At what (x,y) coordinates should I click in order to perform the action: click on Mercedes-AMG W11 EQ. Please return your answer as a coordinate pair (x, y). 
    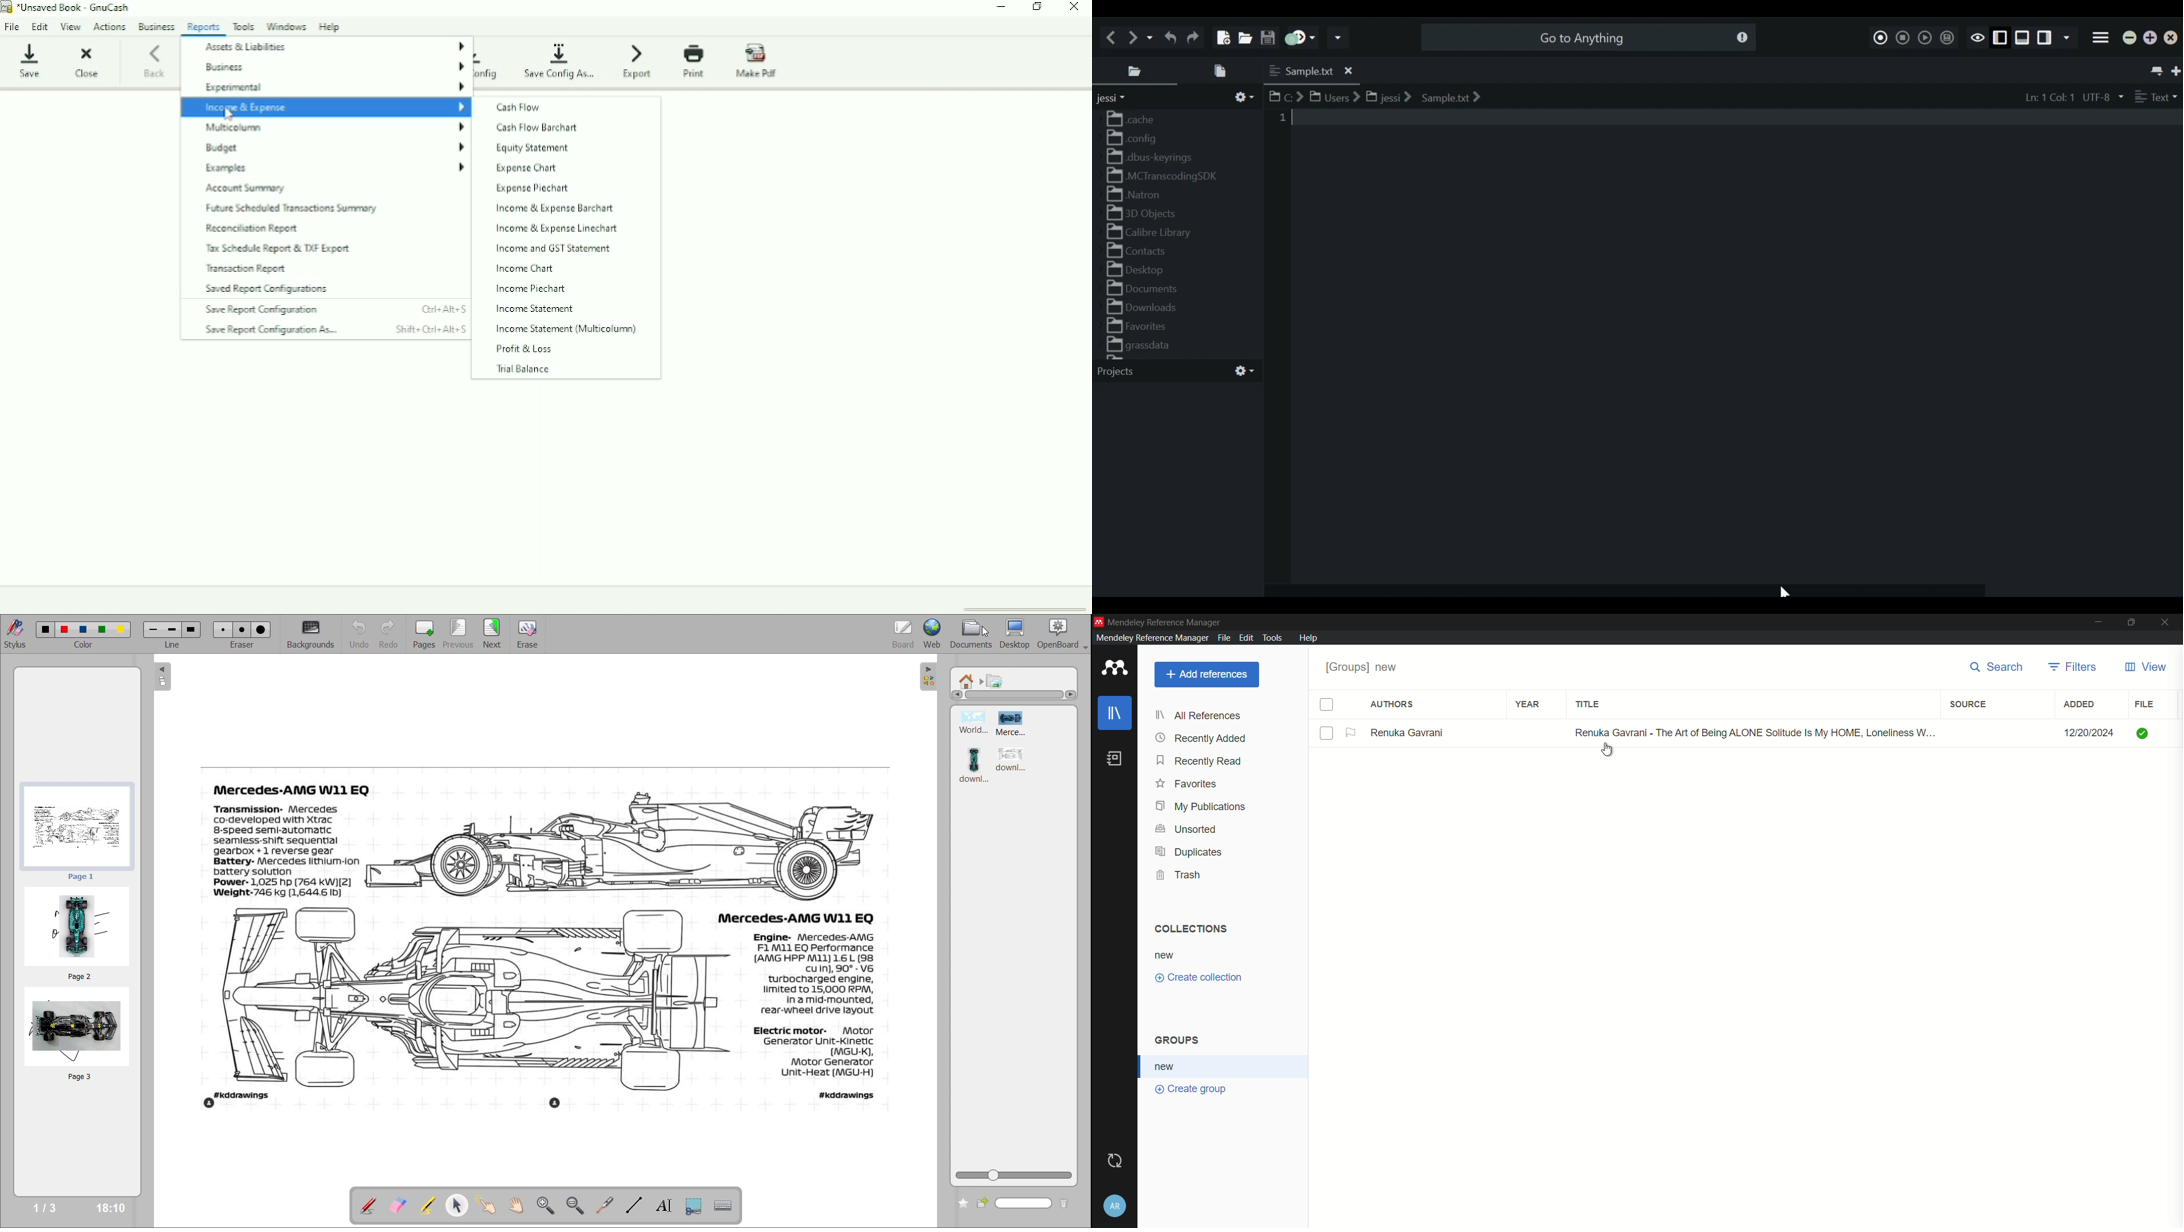
    Looking at the image, I should click on (289, 790).